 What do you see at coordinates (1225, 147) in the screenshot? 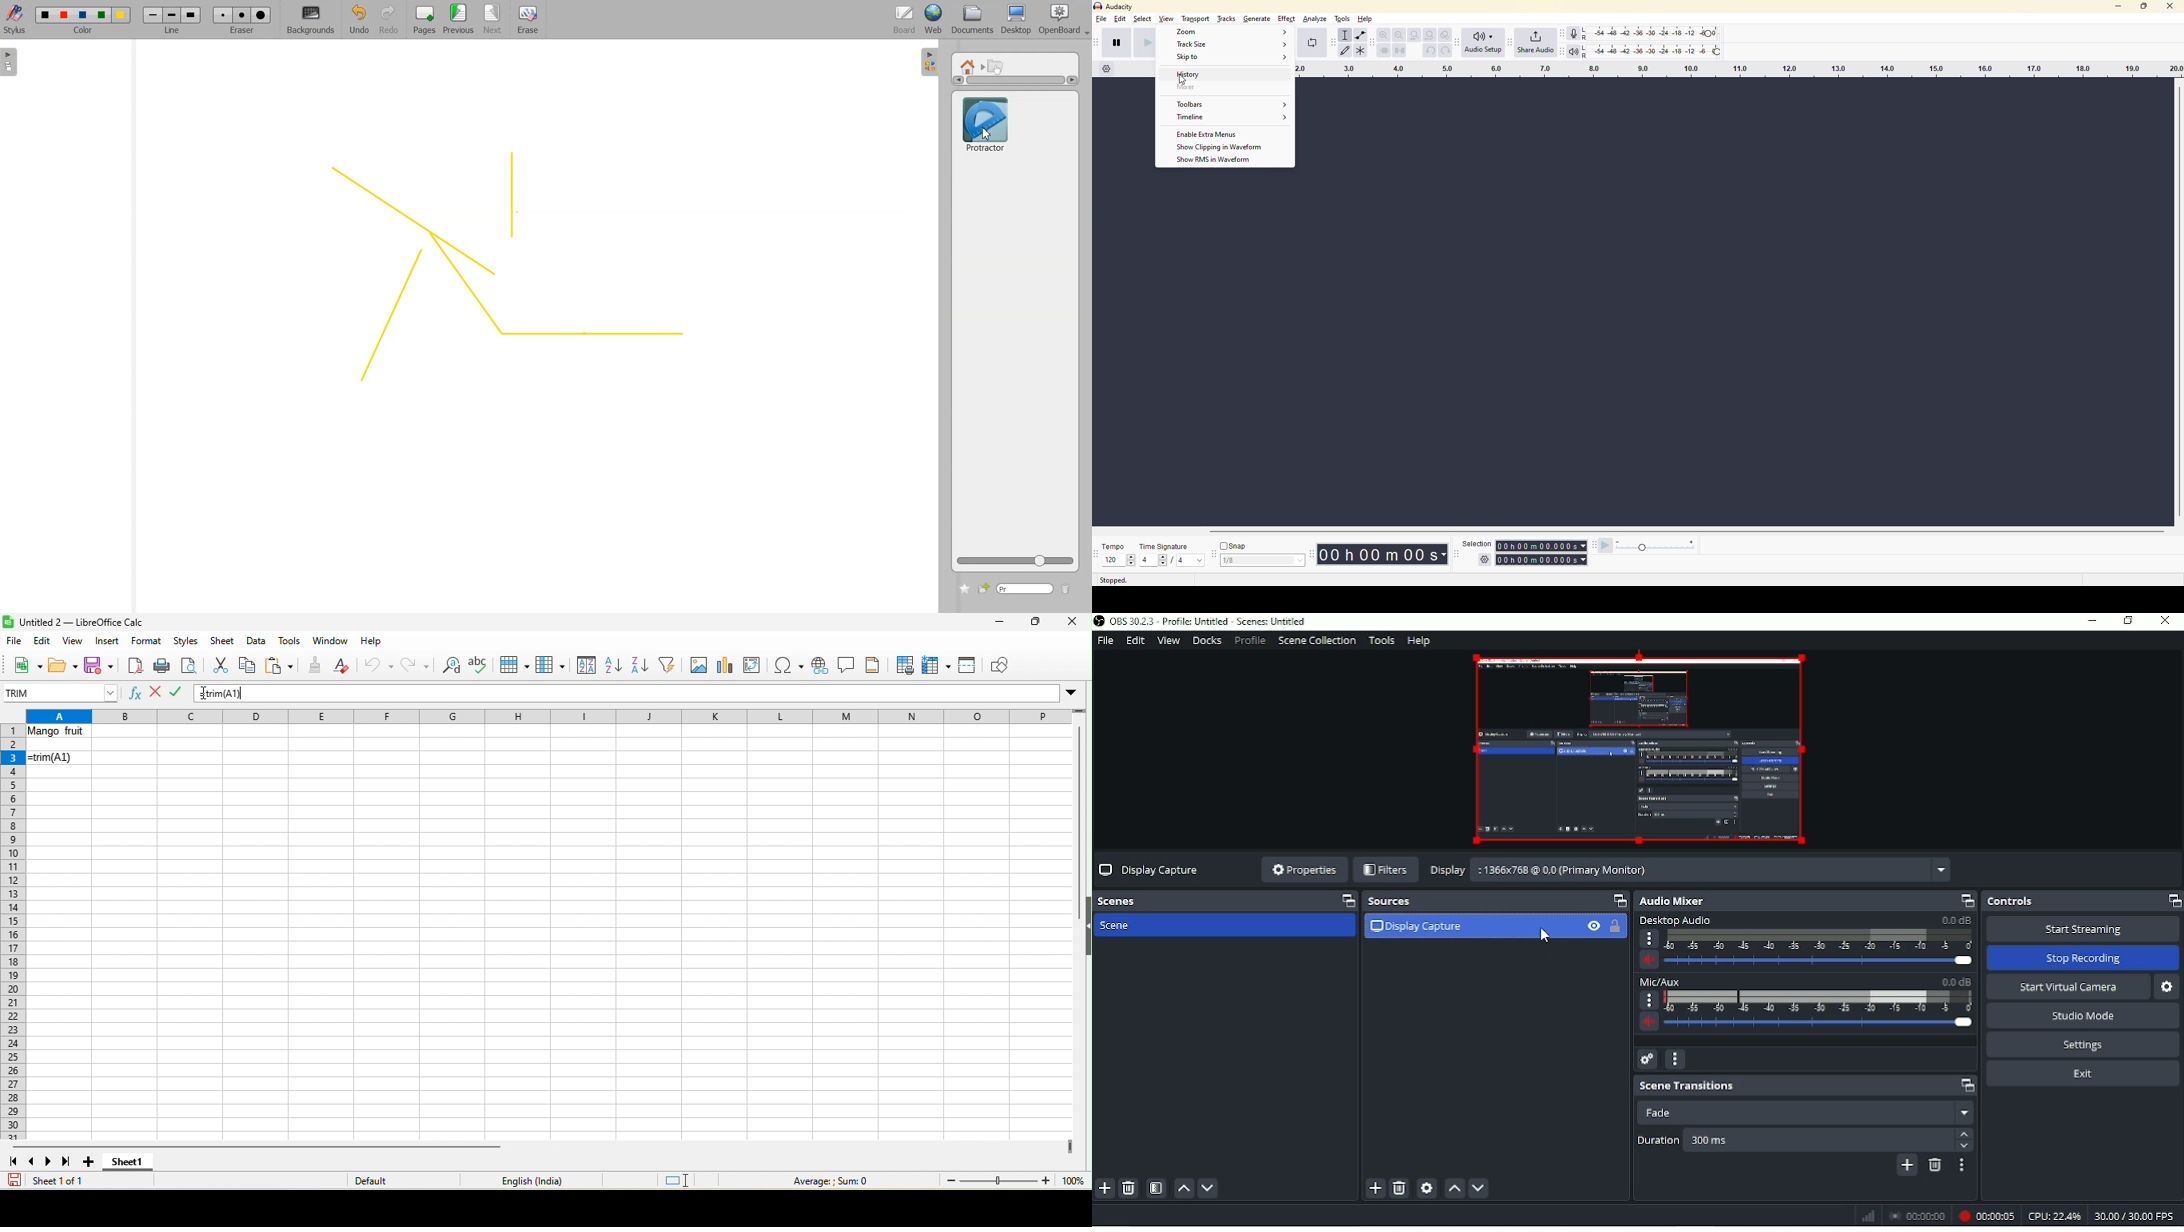
I see `show clipping in waveform` at bounding box center [1225, 147].